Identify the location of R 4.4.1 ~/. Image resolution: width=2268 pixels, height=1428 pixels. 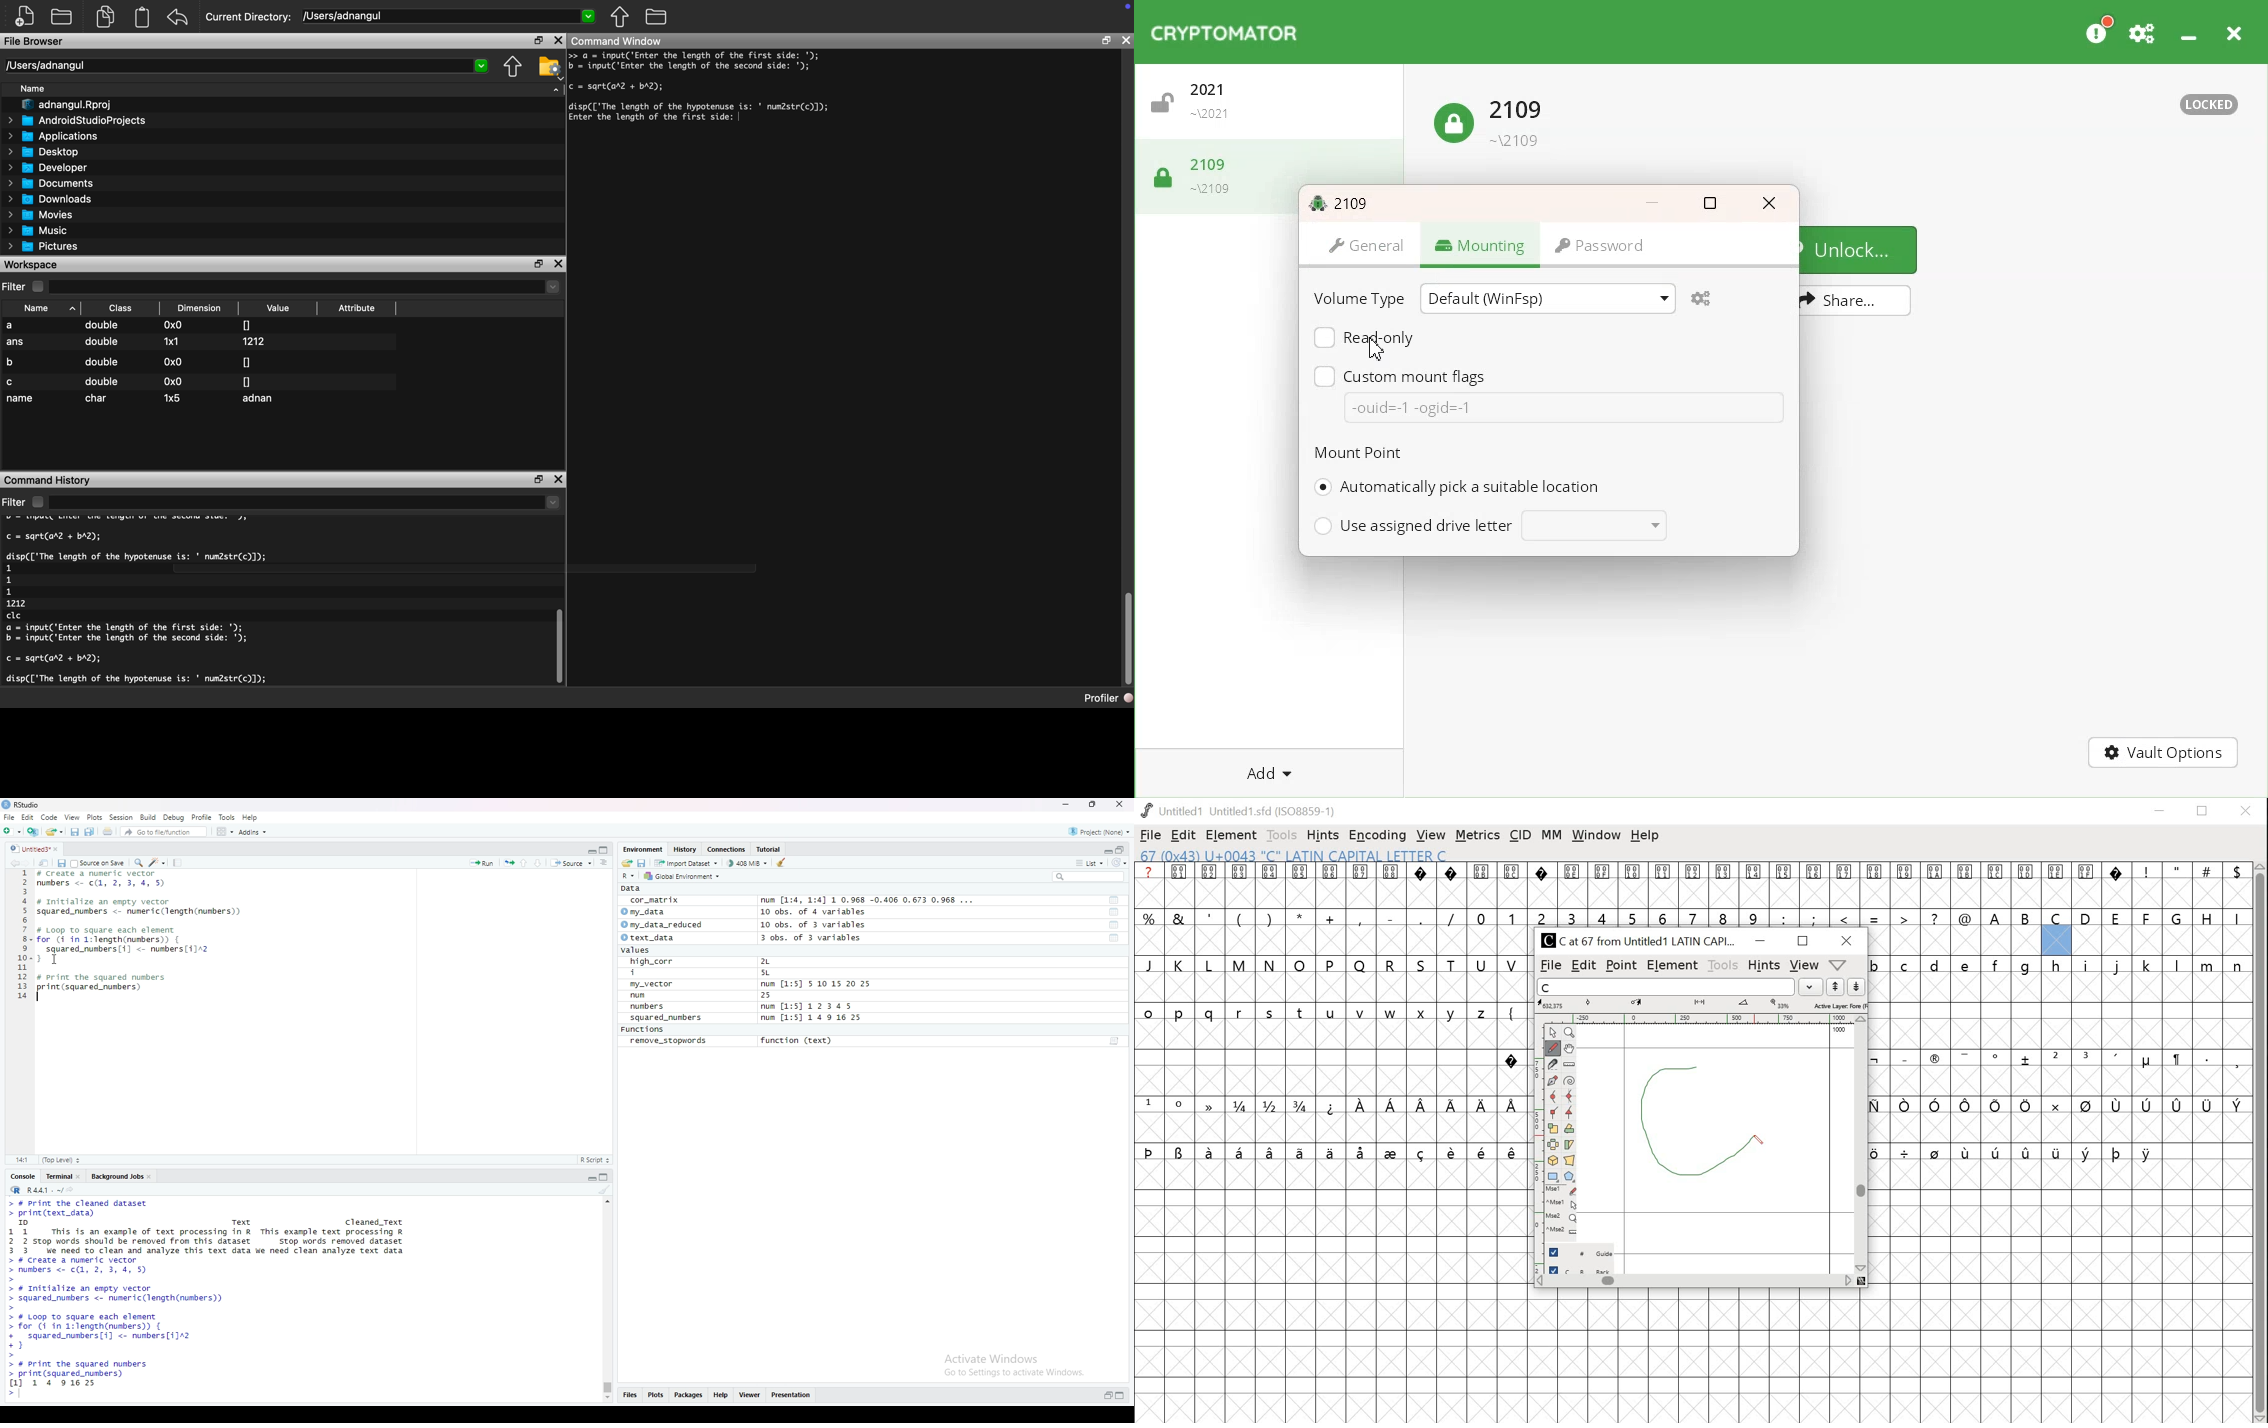
(34, 1189).